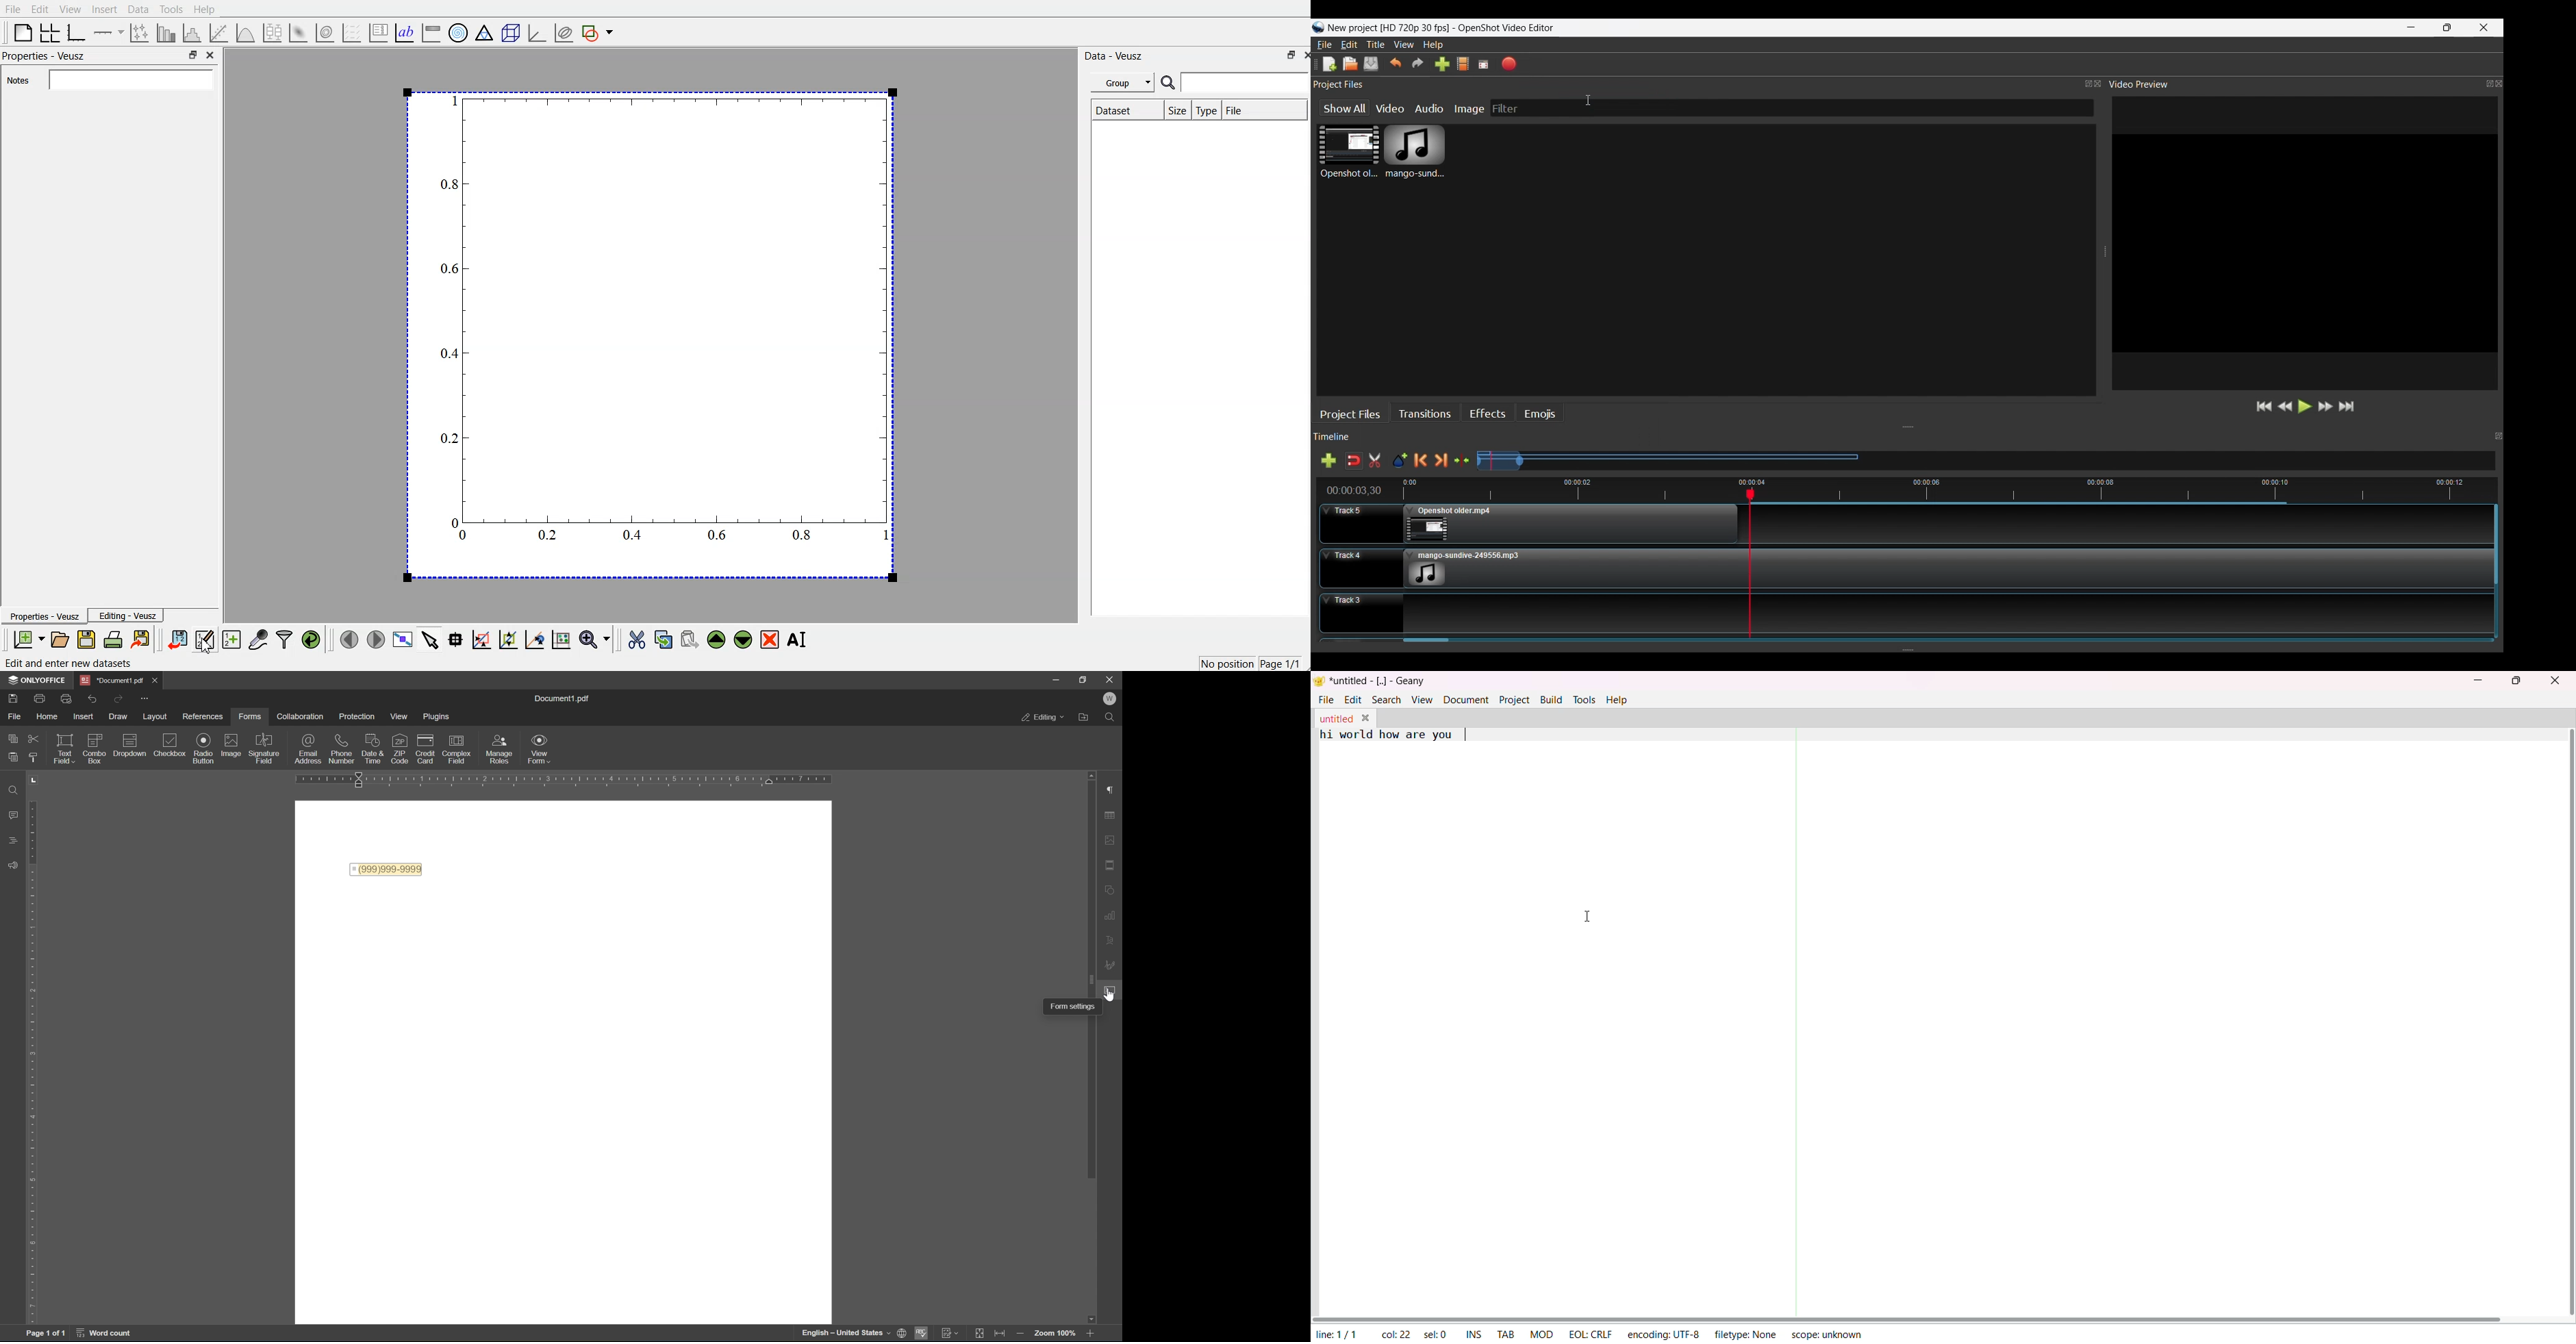  Describe the element at coordinates (1488, 412) in the screenshot. I see `Effects` at that location.